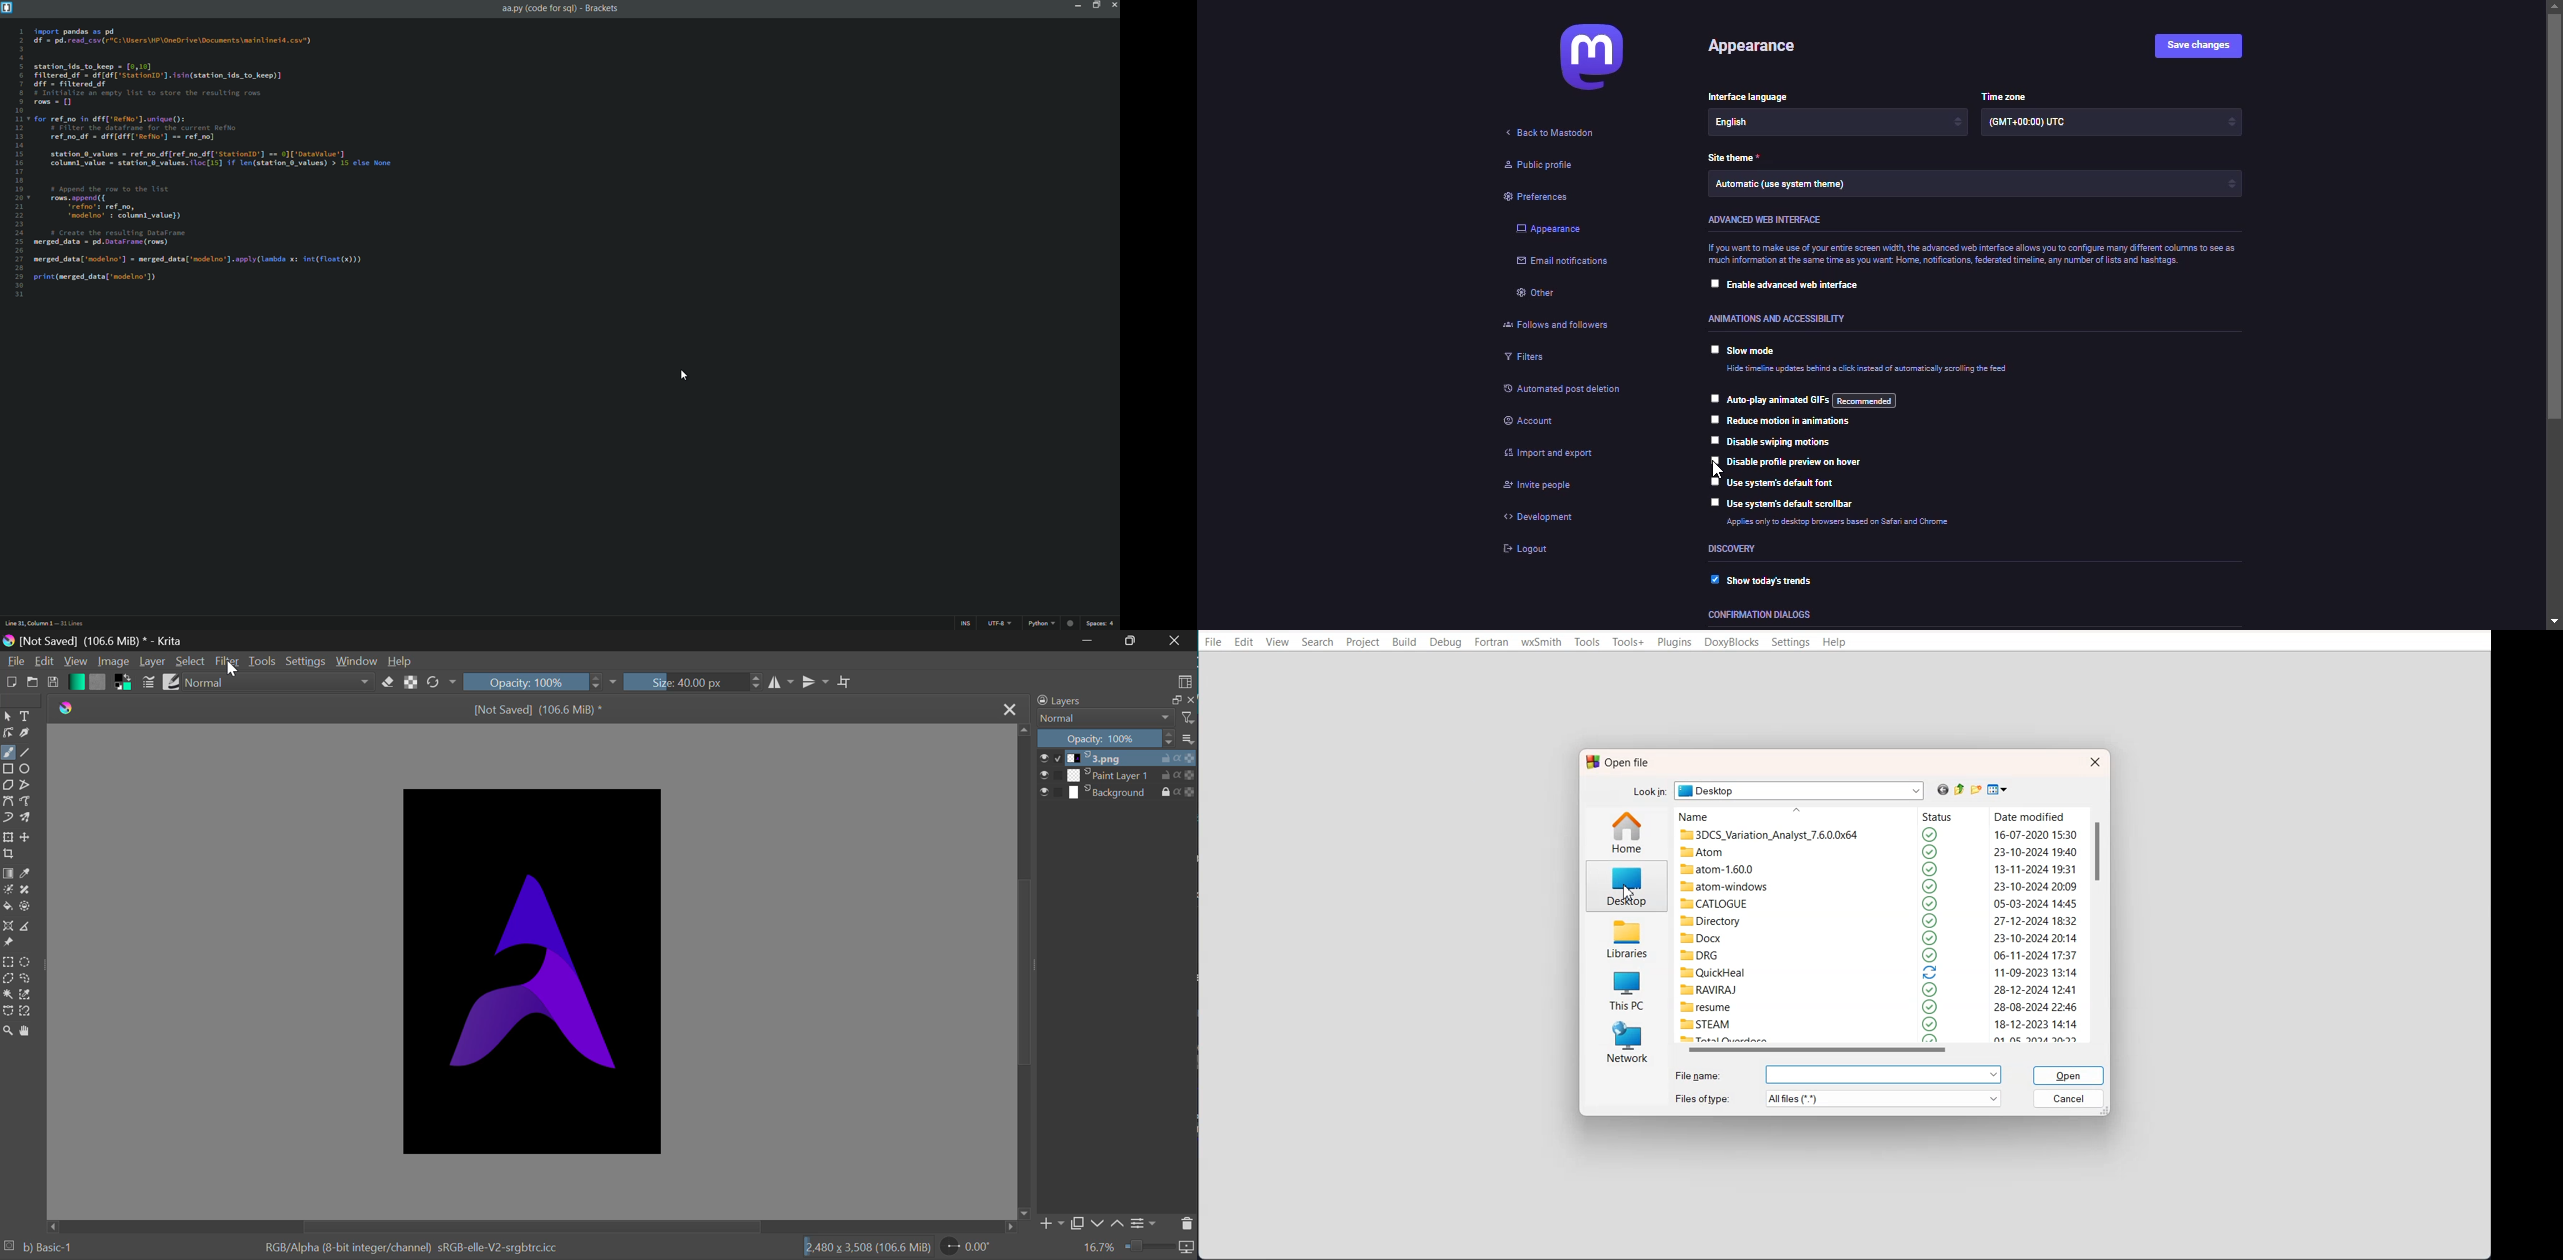  Describe the element at coordinates (29, 874) in the screenshot. I see `Eyedropper` at that location.